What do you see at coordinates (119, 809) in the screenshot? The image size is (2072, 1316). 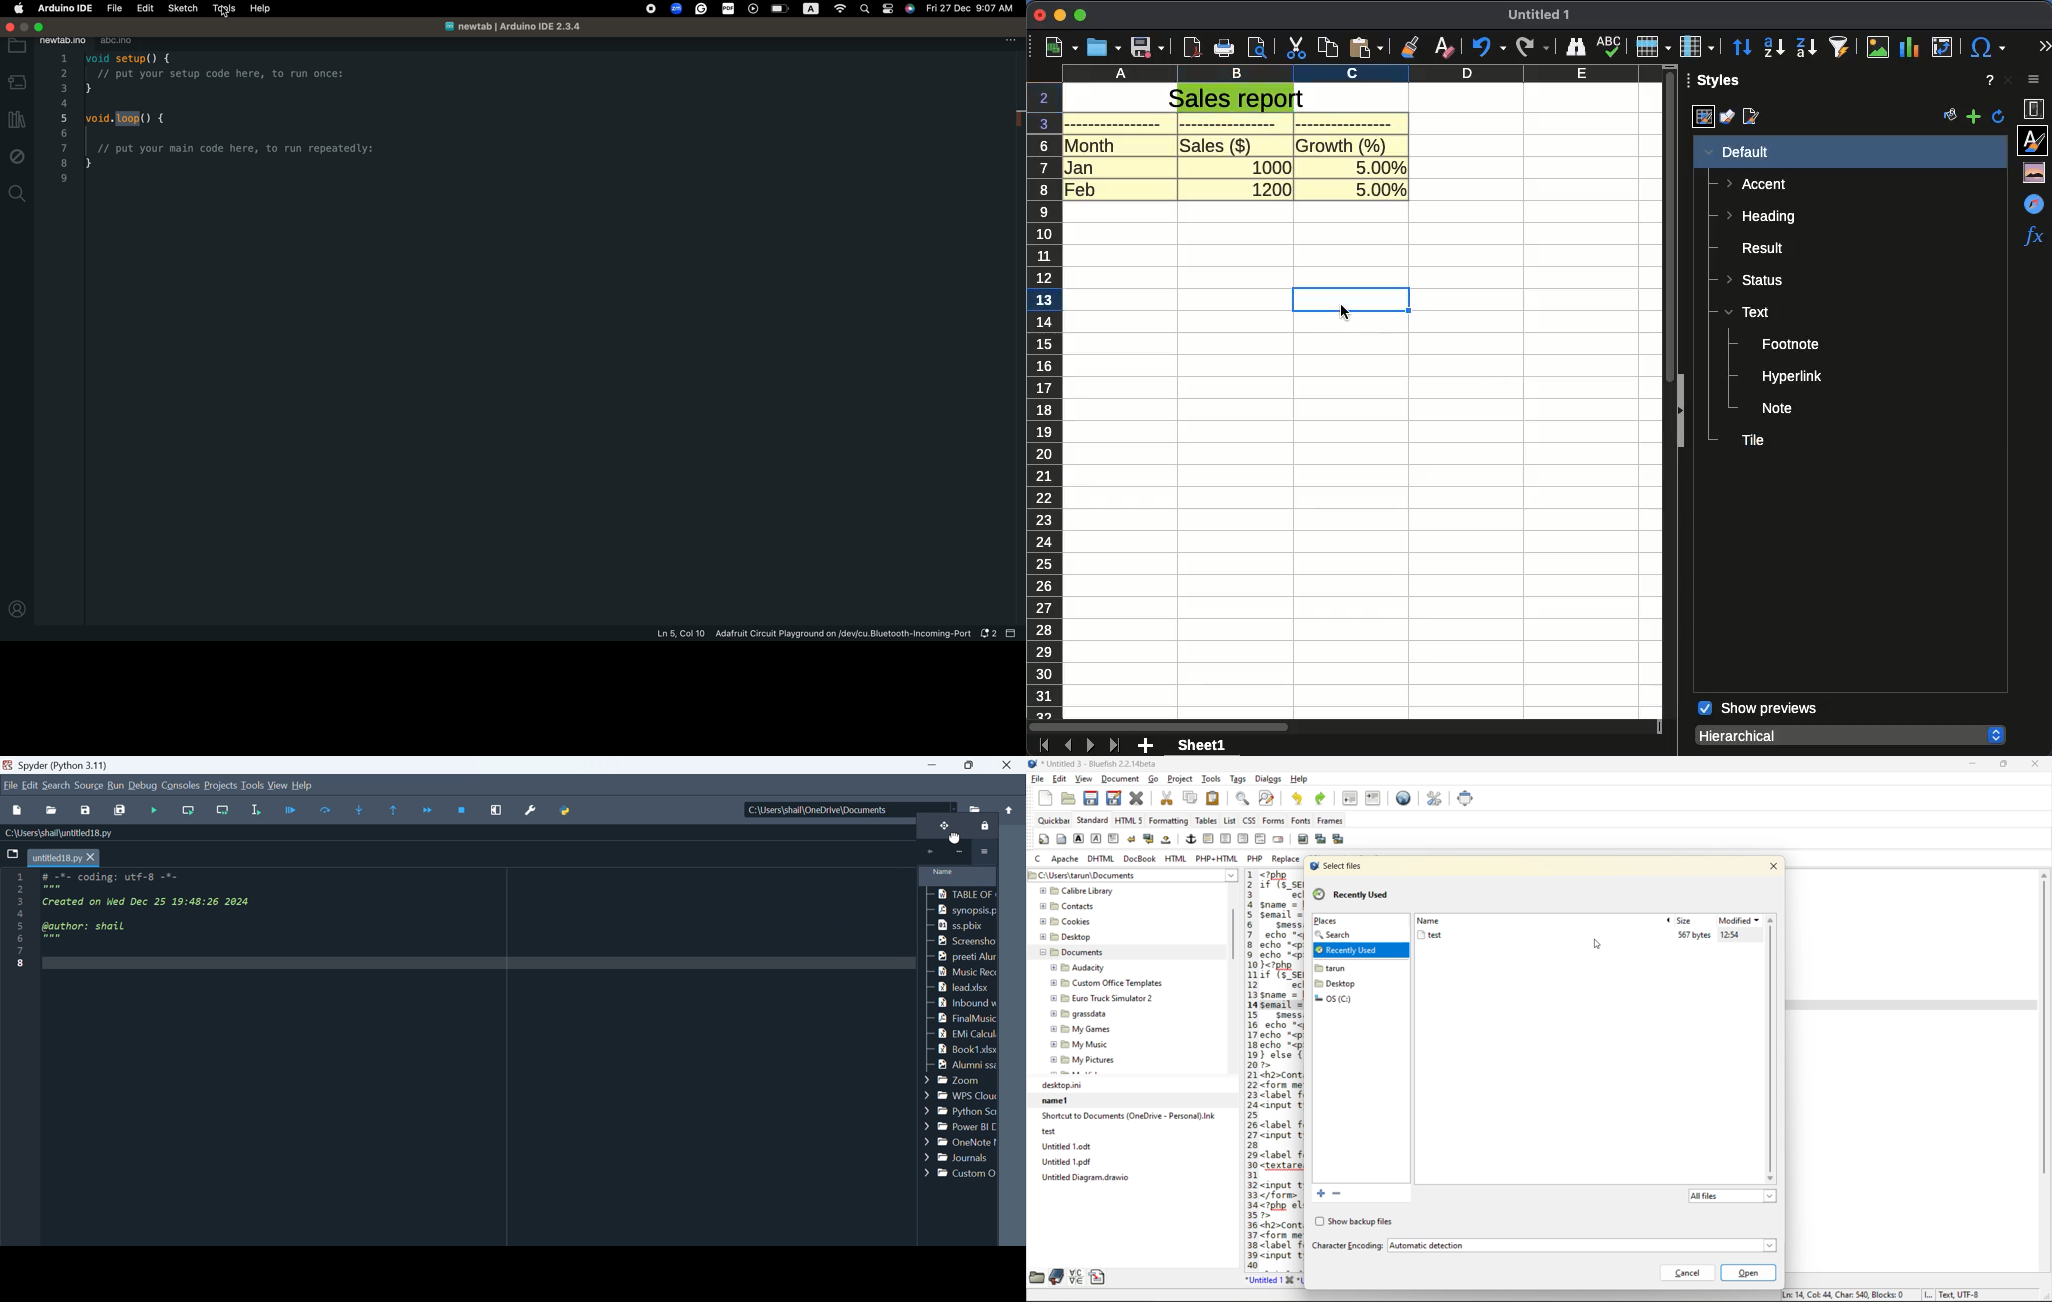 I see `Save all` at bounding box center [119, 809].